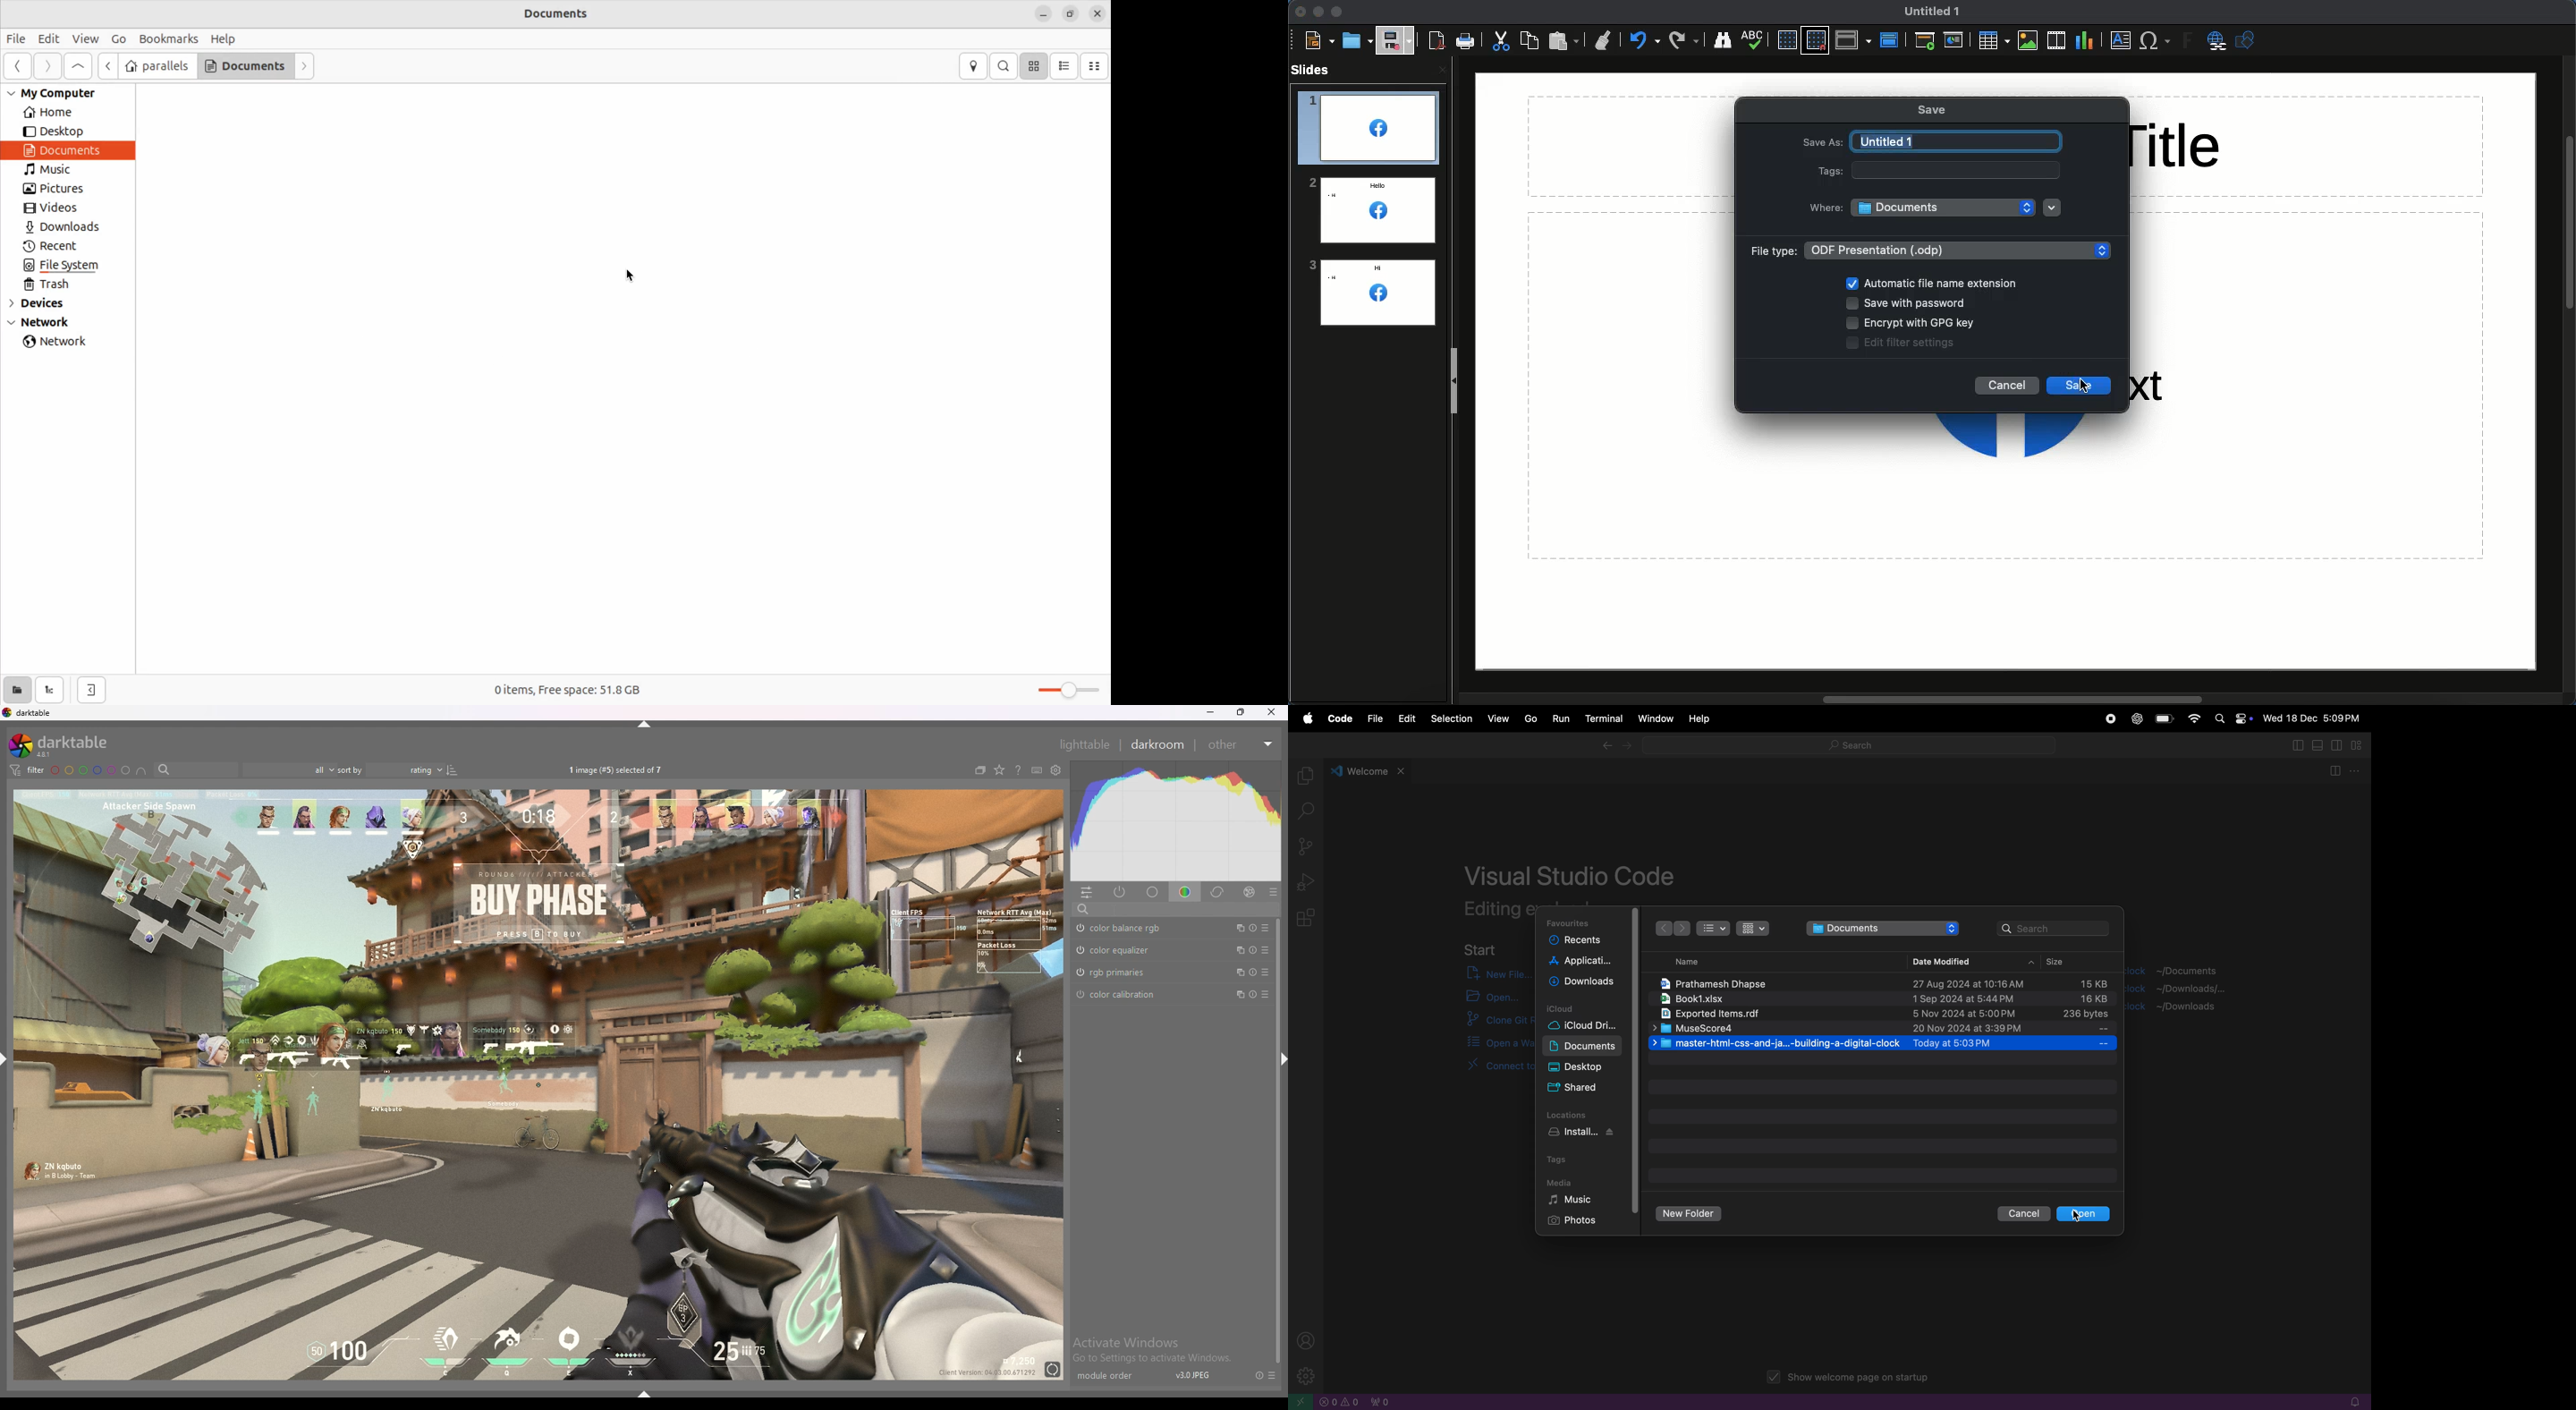 This screenshot has width=2576, height=1428. What do you see at coordinates (1787, 40) in the screenshot?
I see `Display grid` at bounding box center [1787, 40].